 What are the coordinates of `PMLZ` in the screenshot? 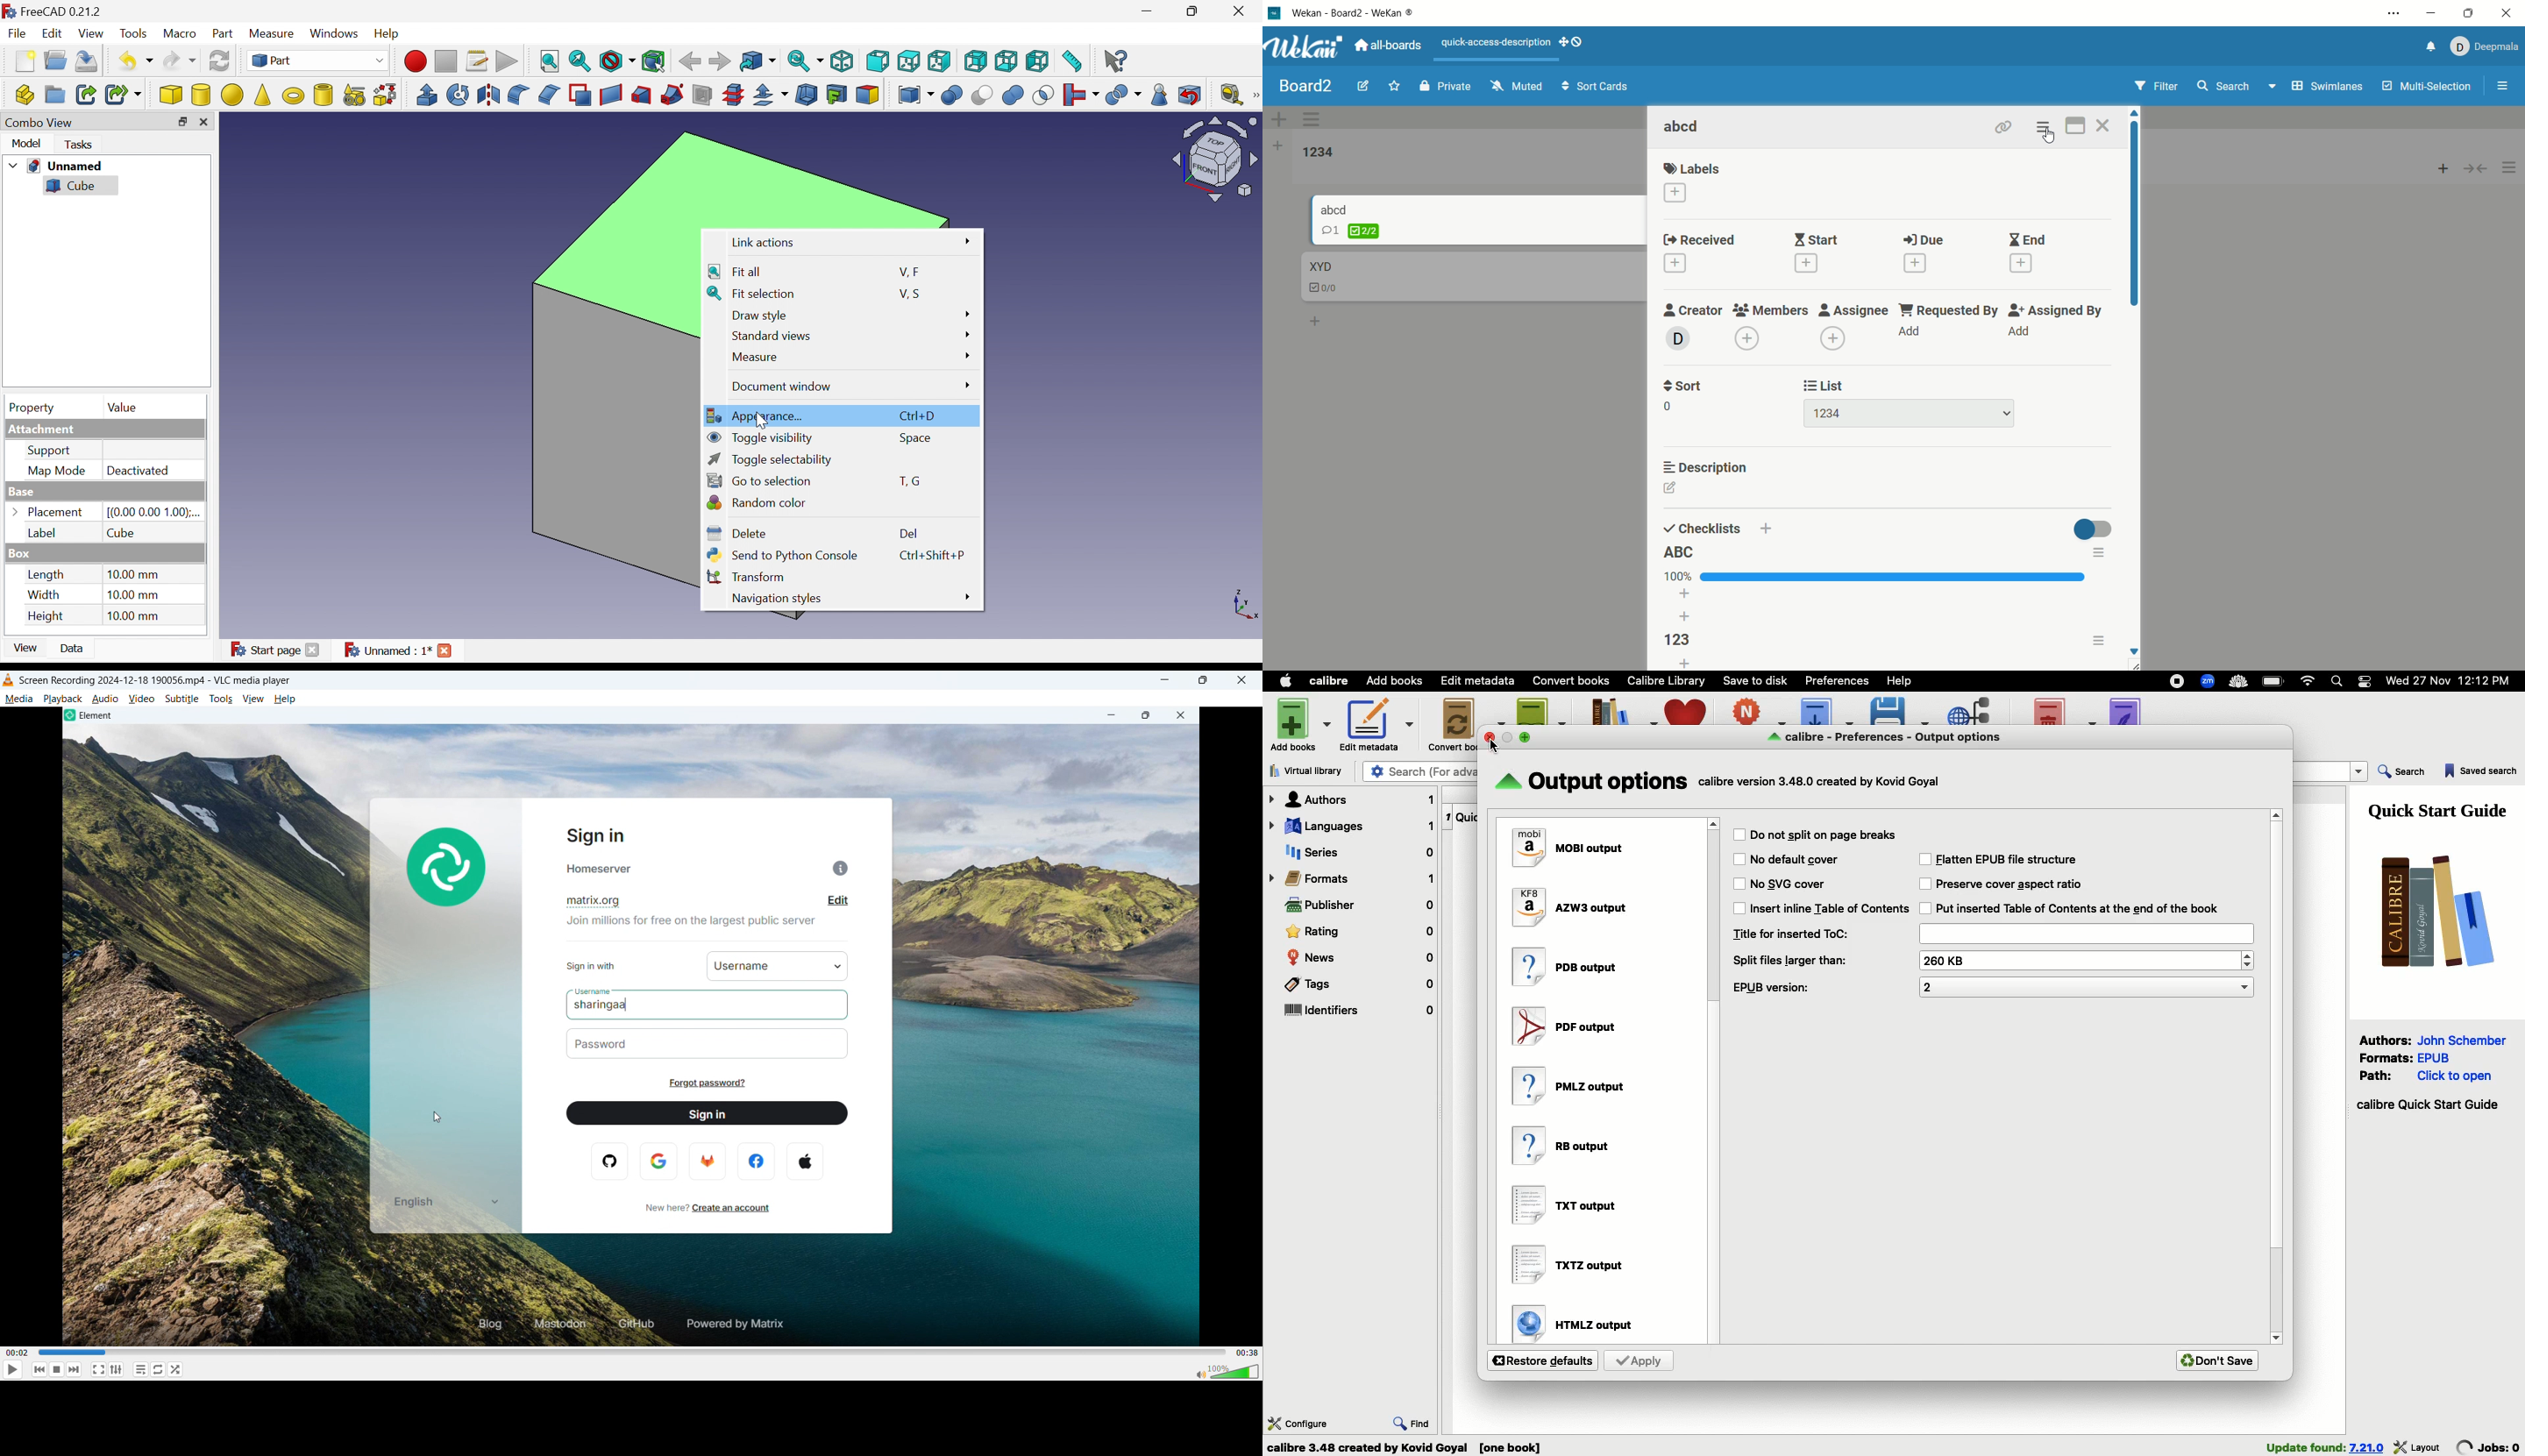 It's located at (1580, 1085).